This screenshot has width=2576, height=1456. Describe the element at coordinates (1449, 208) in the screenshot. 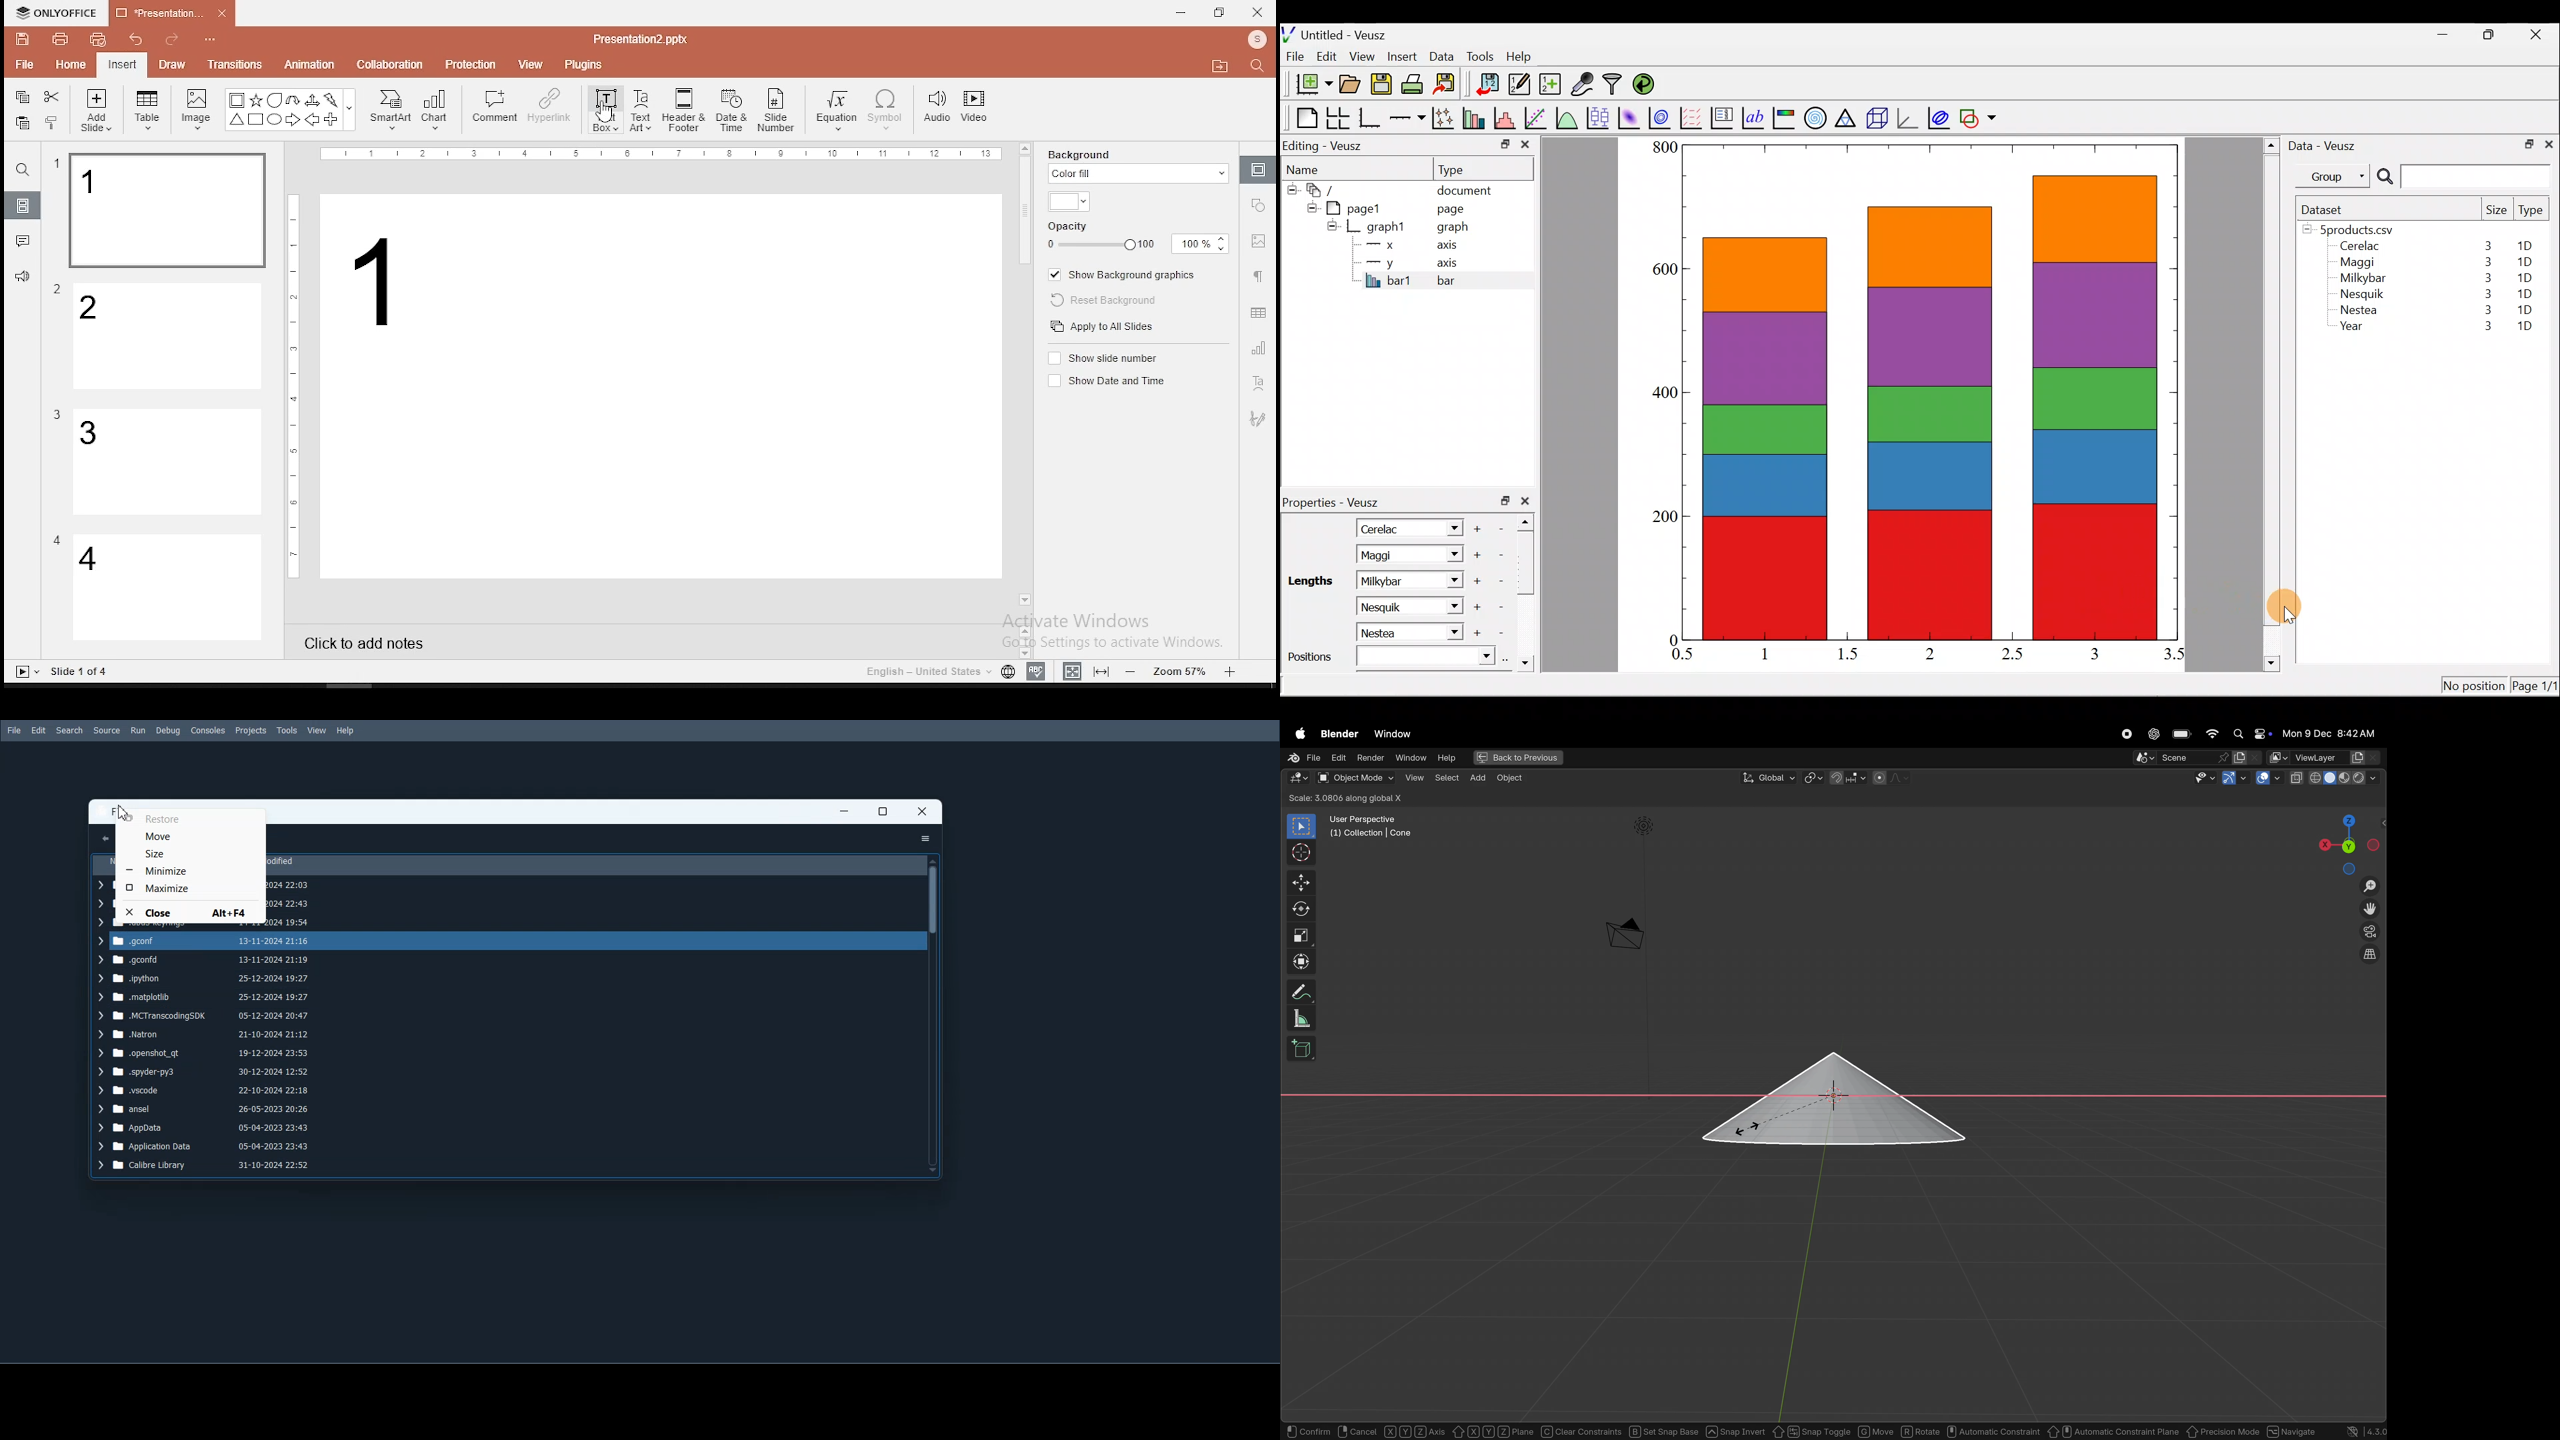

I see `page` at that location.